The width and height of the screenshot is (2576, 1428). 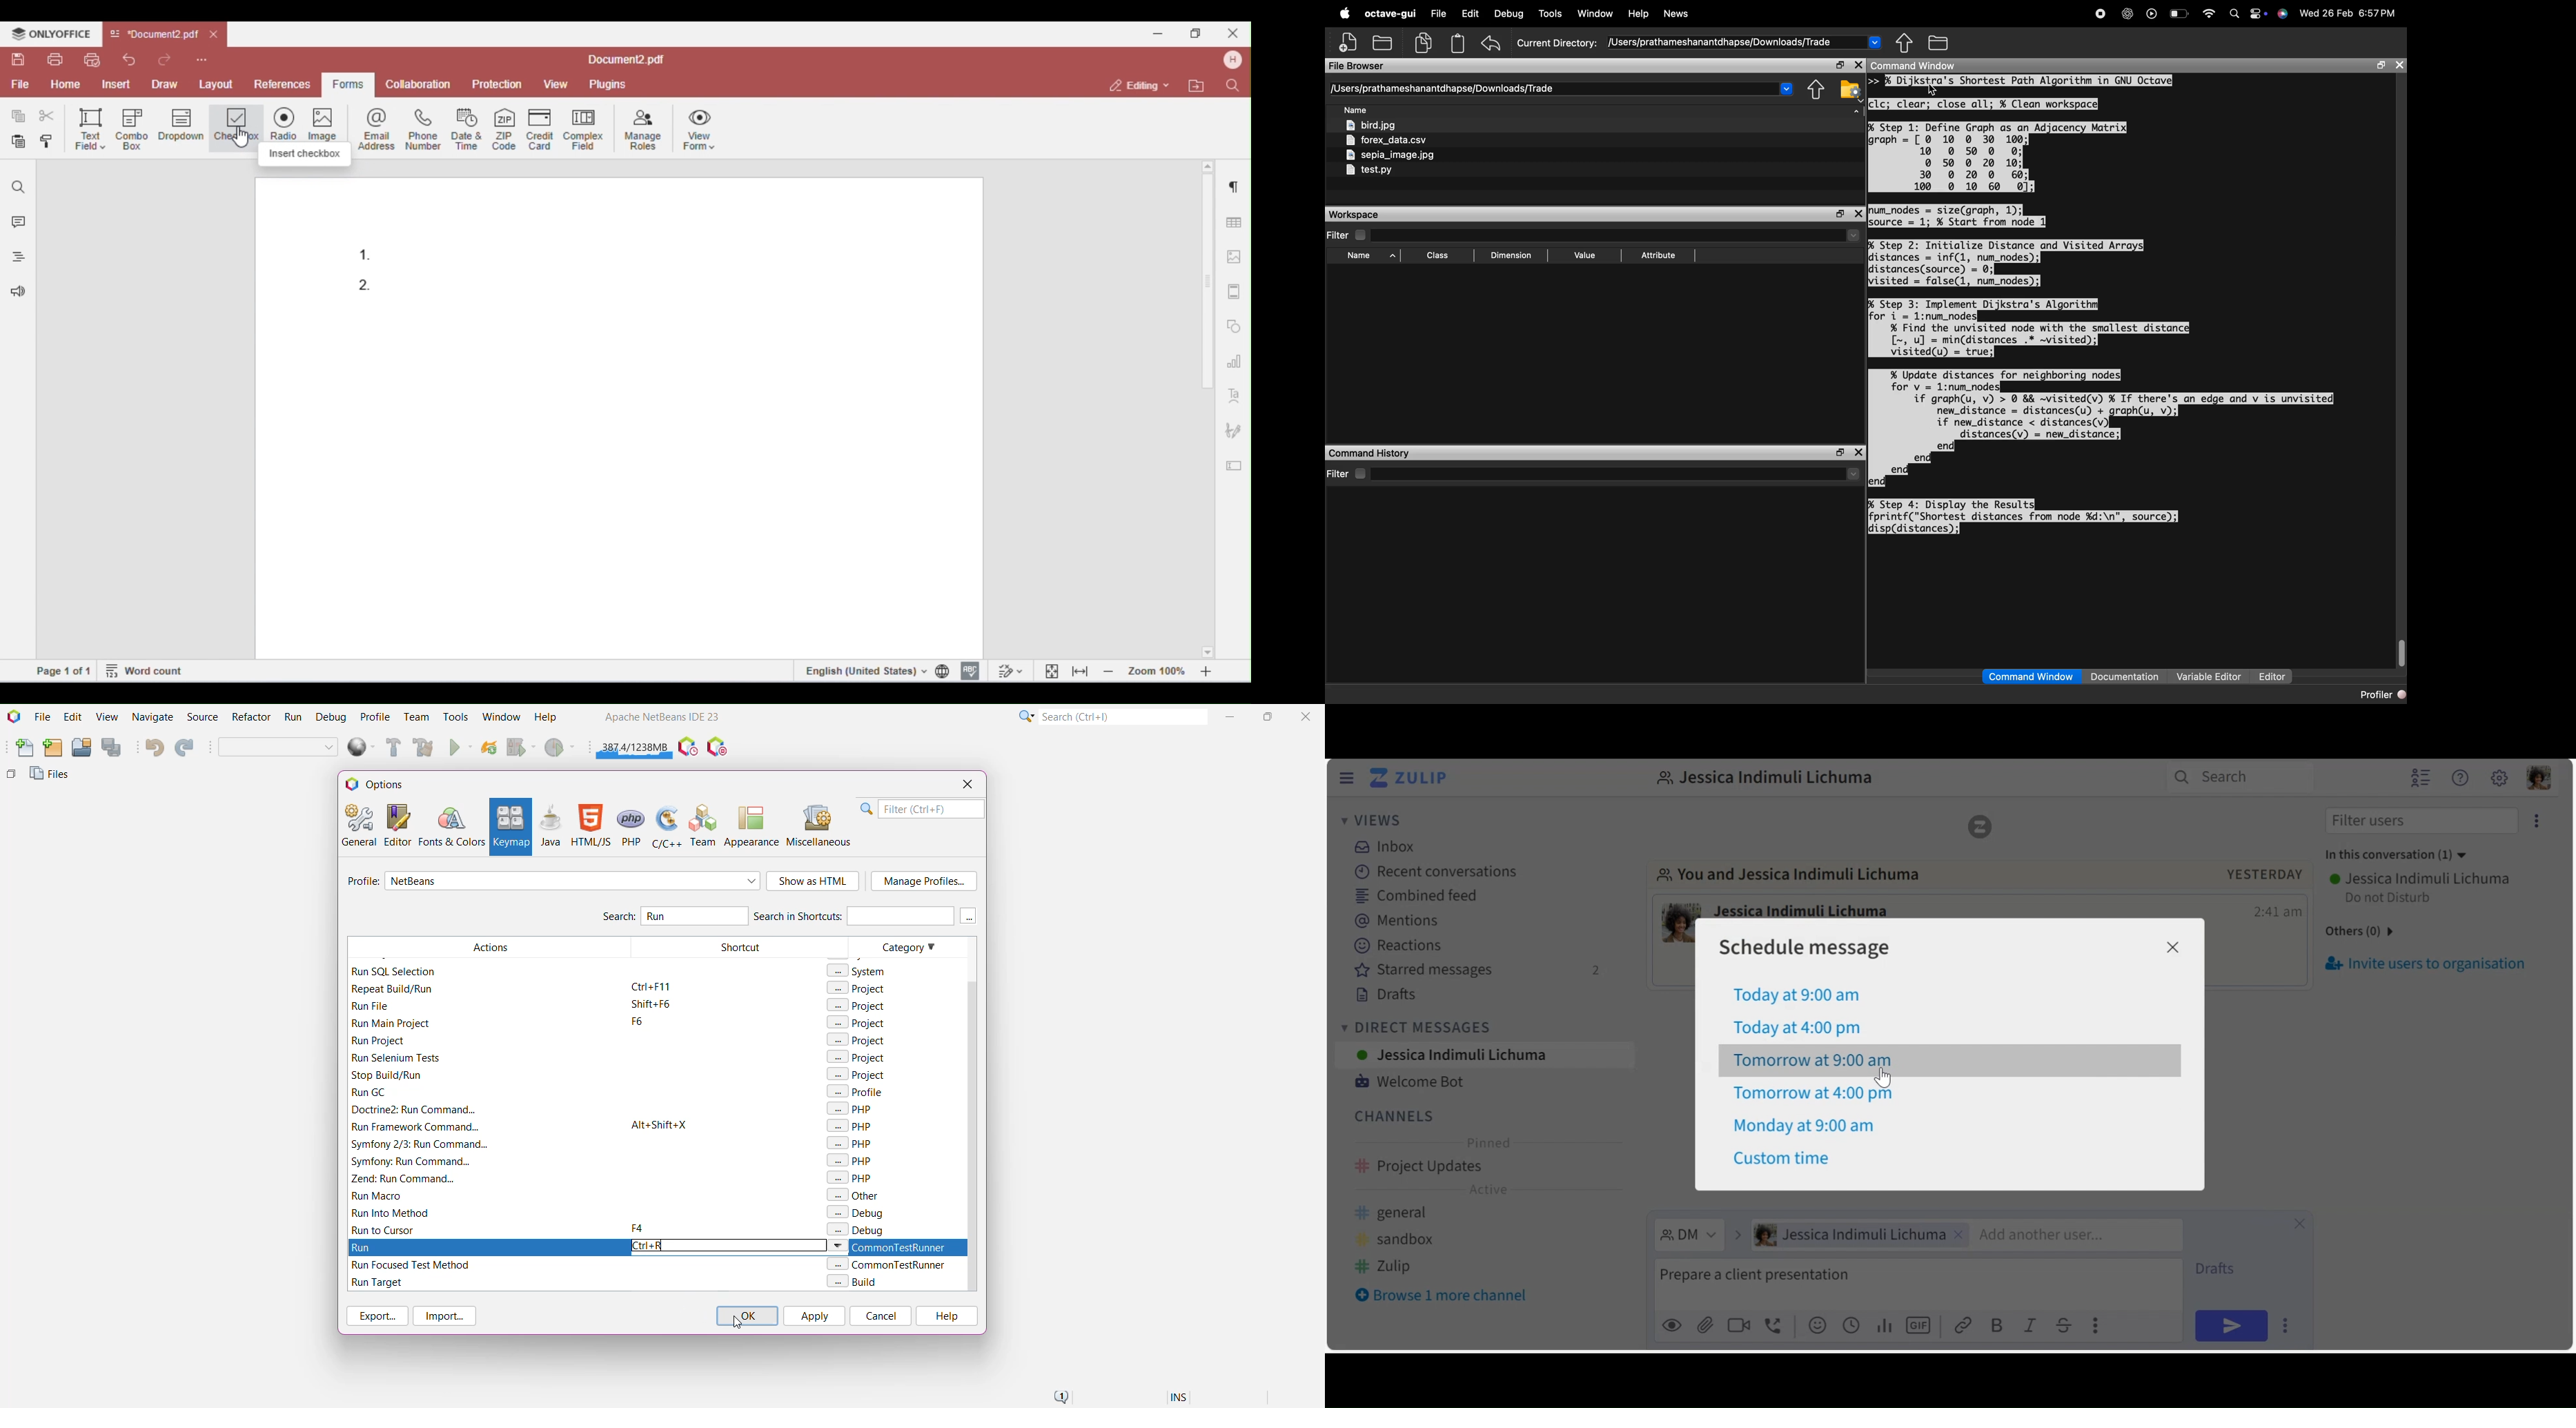 What do you see at coordinates (1965, 1325) in the screenshot?
I see `link` at bounding box center [1965, 1325].